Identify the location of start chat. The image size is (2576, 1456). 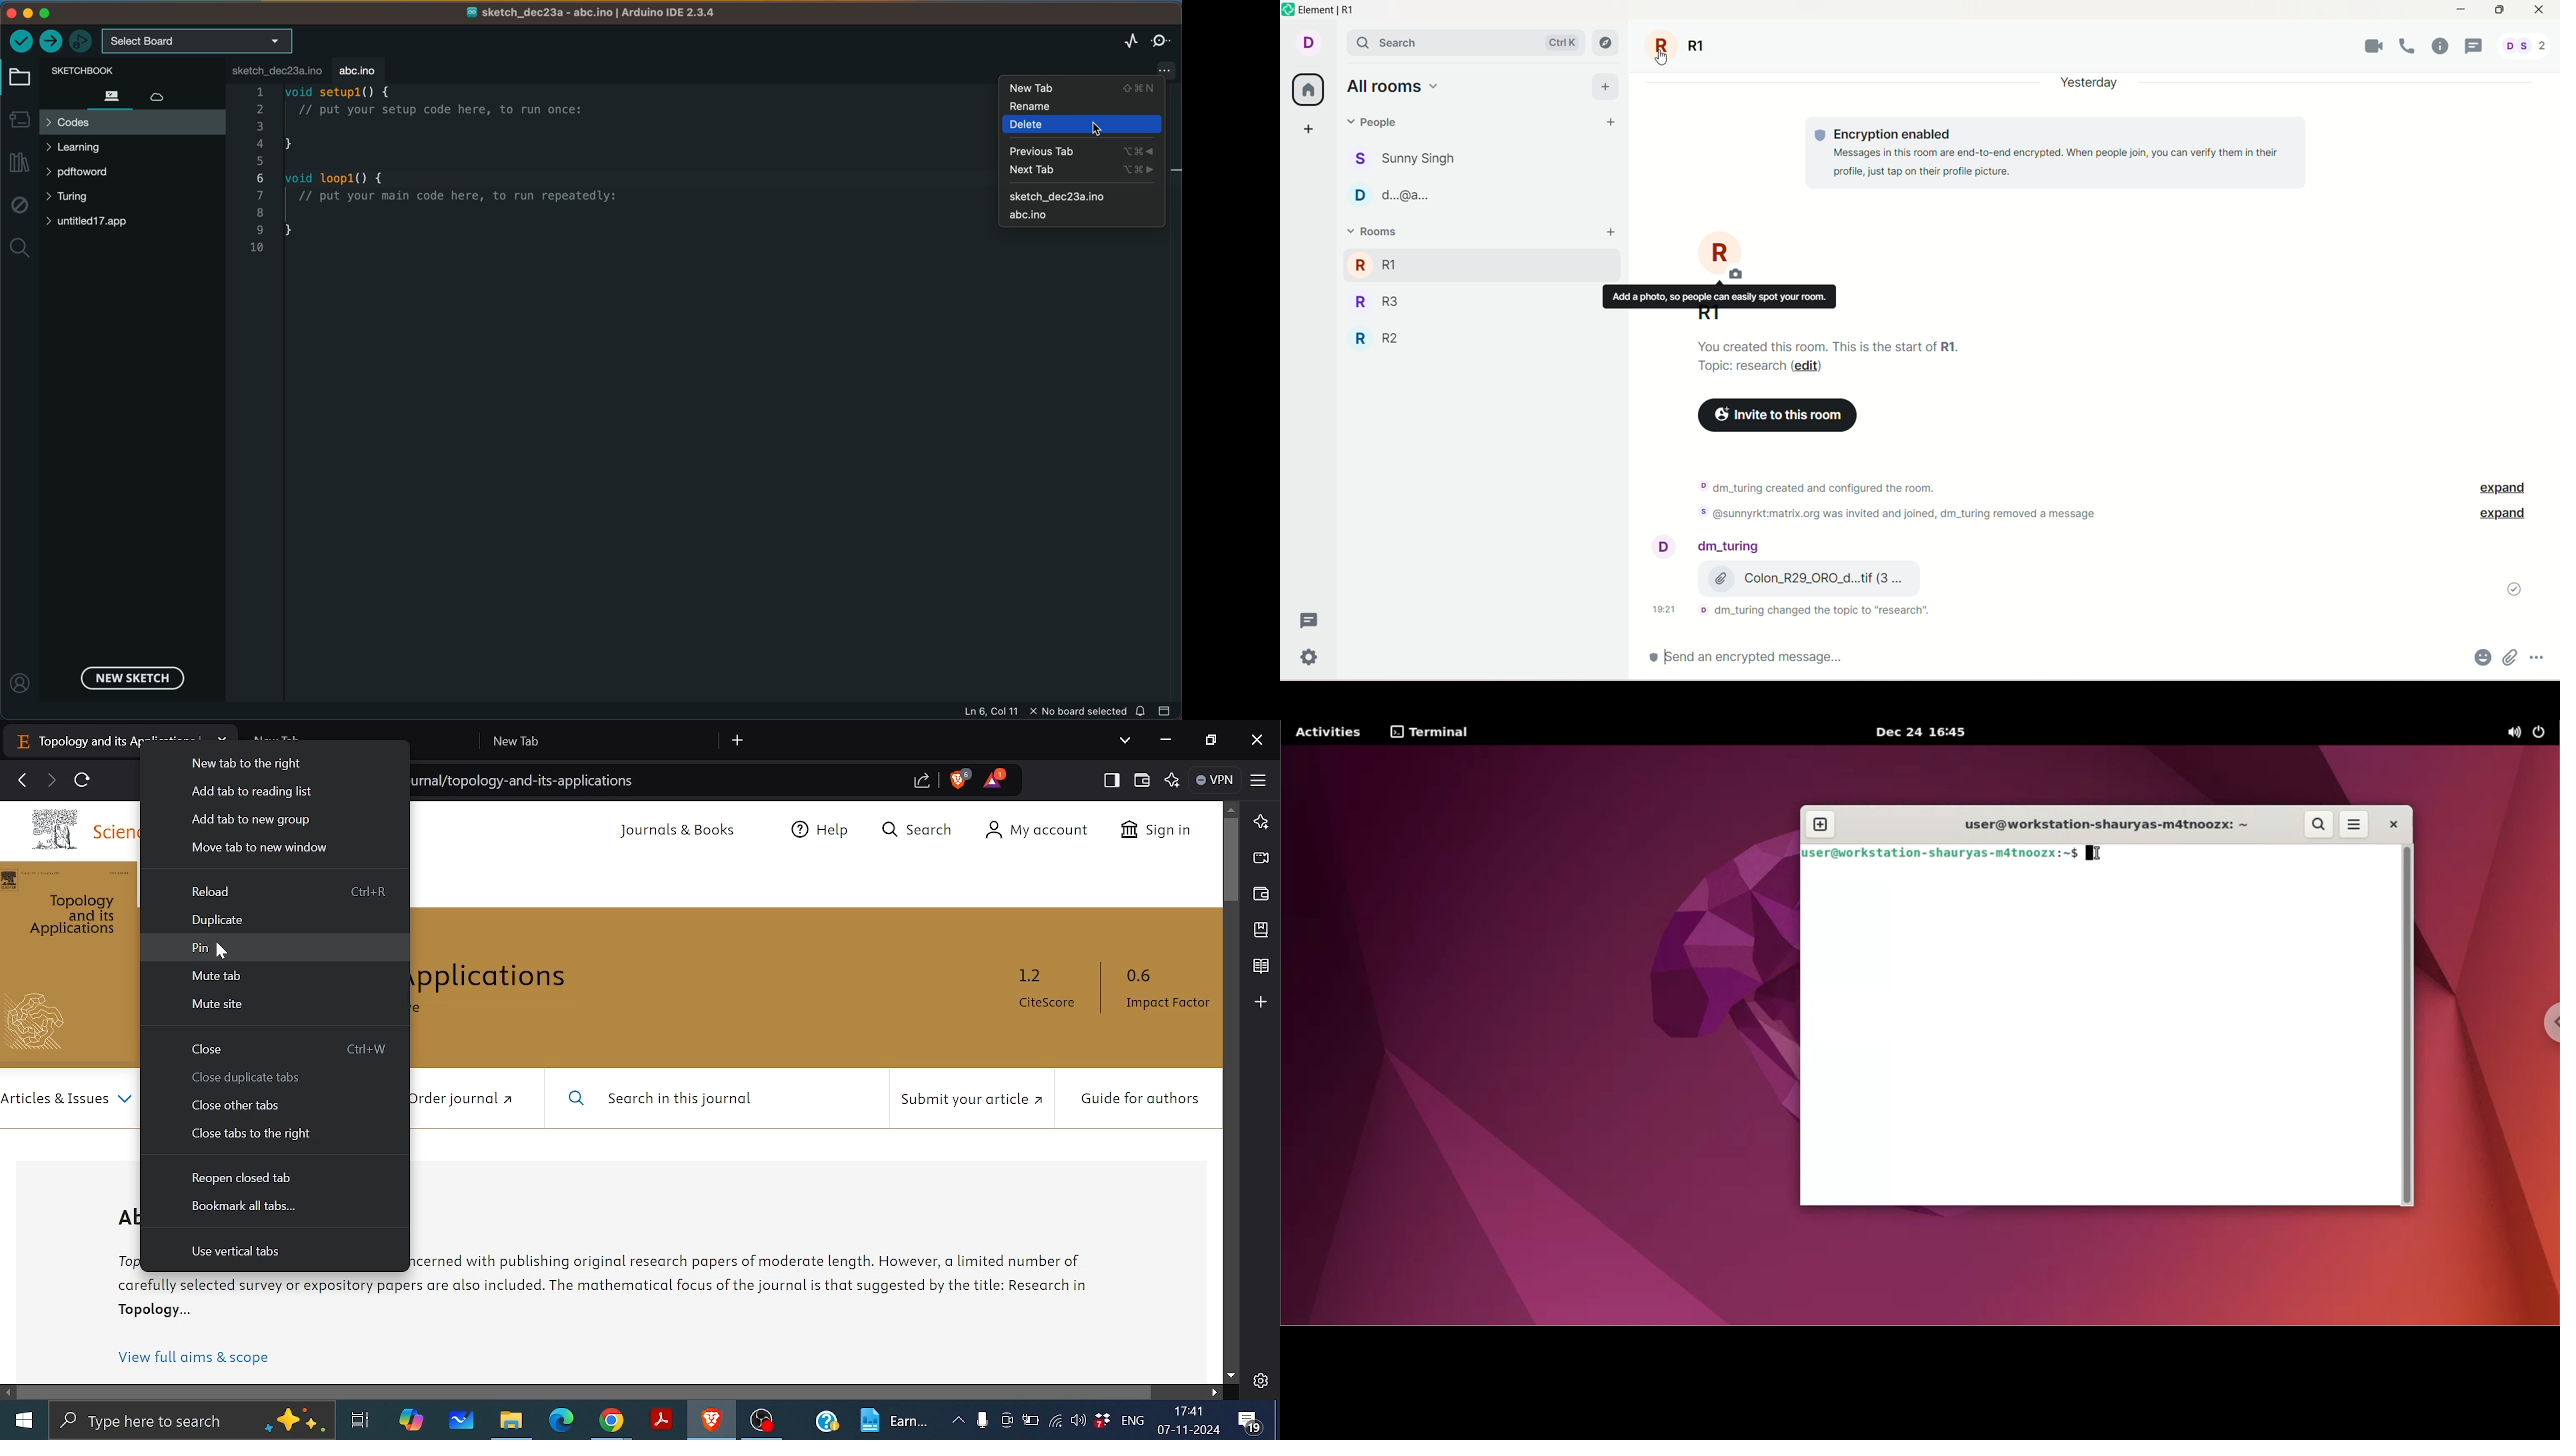
(1609, 119).